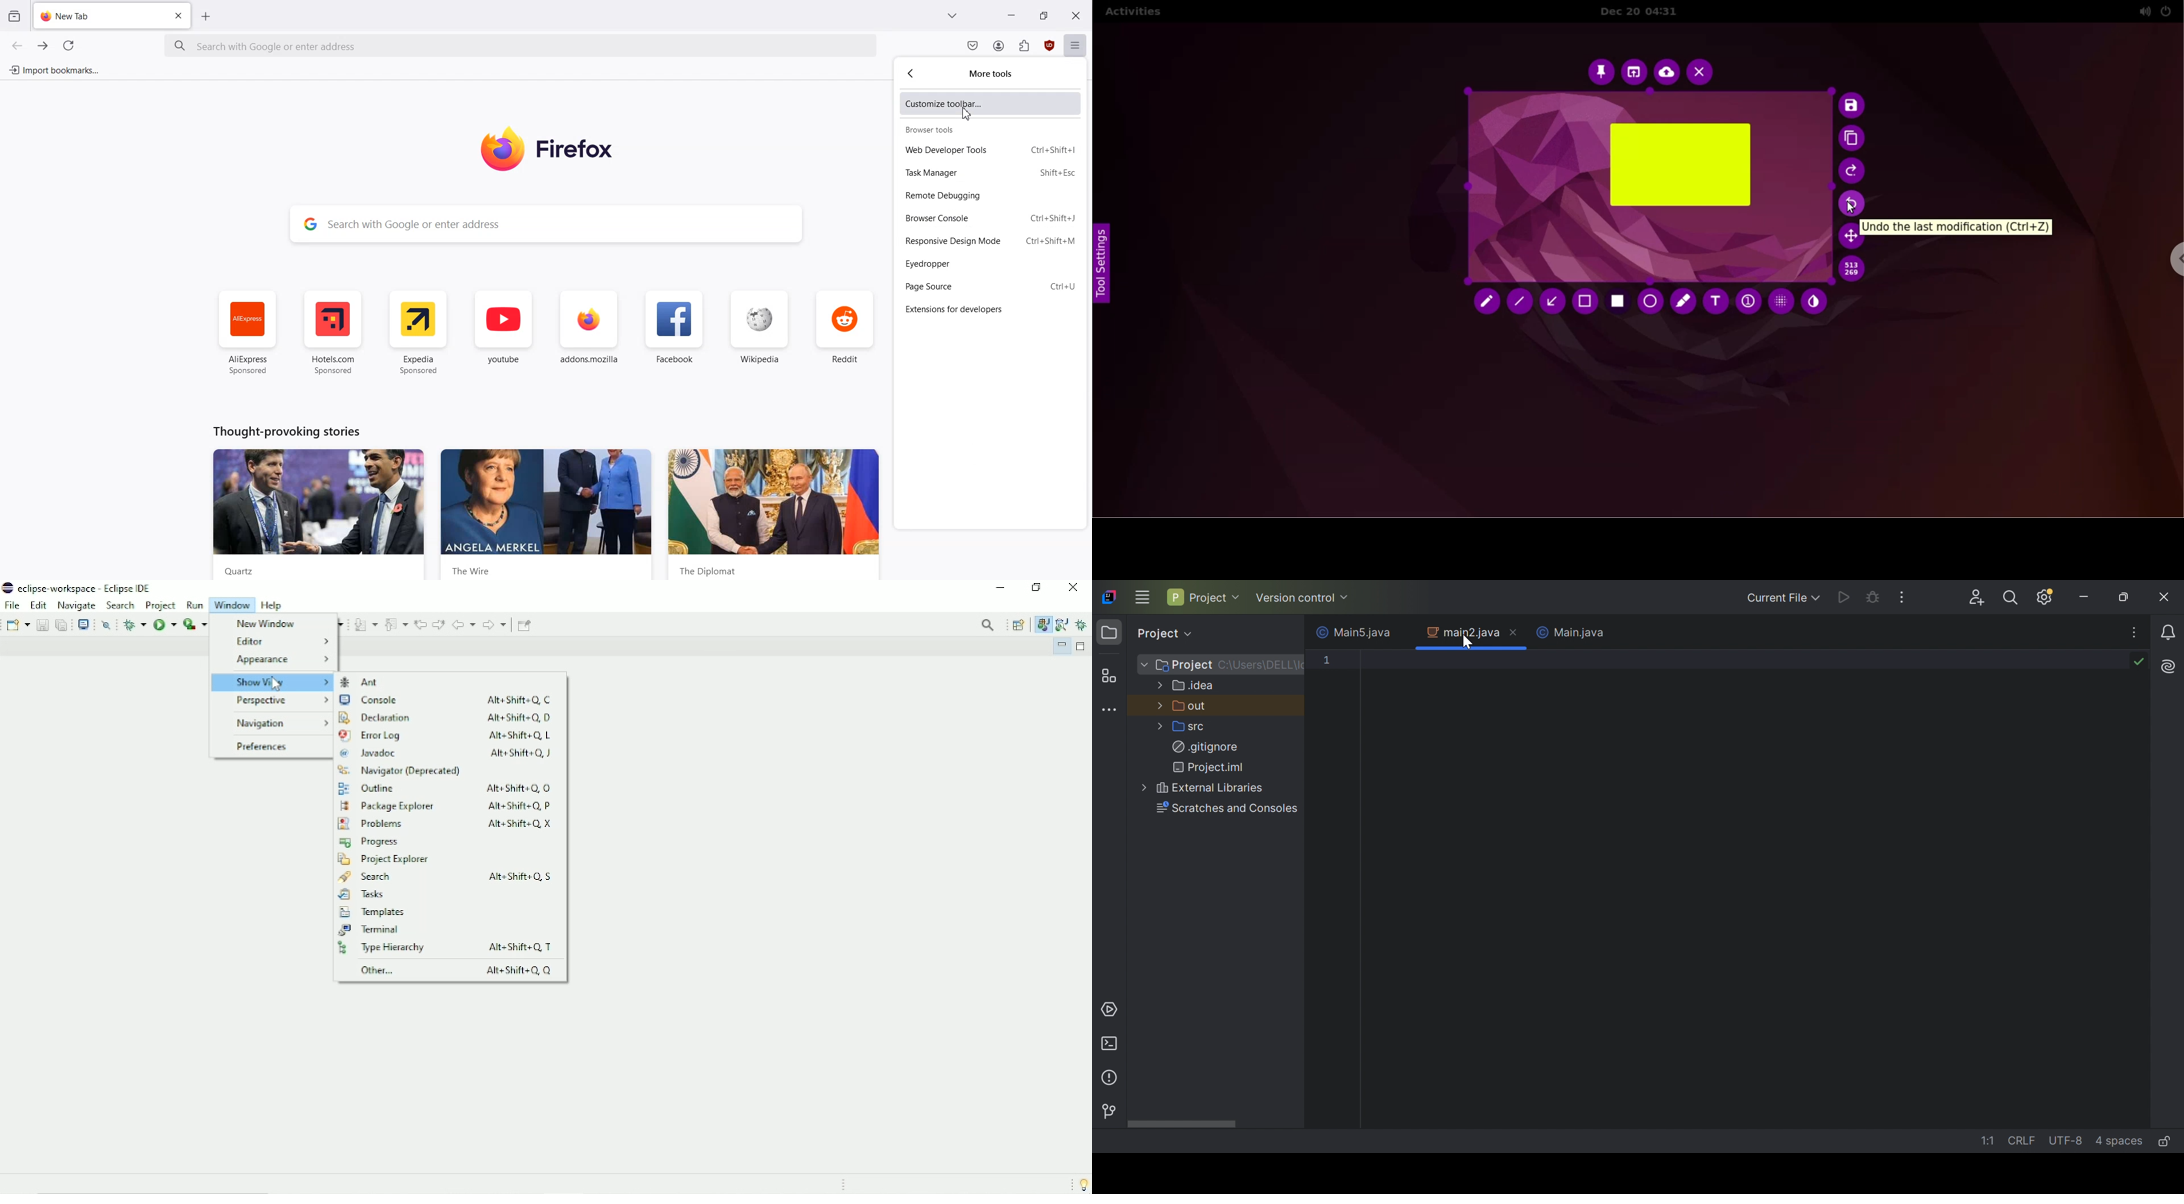 The height and width of the screenshot is (1204, 2184). I want to click on Open Perspective, so click(1018, 625).